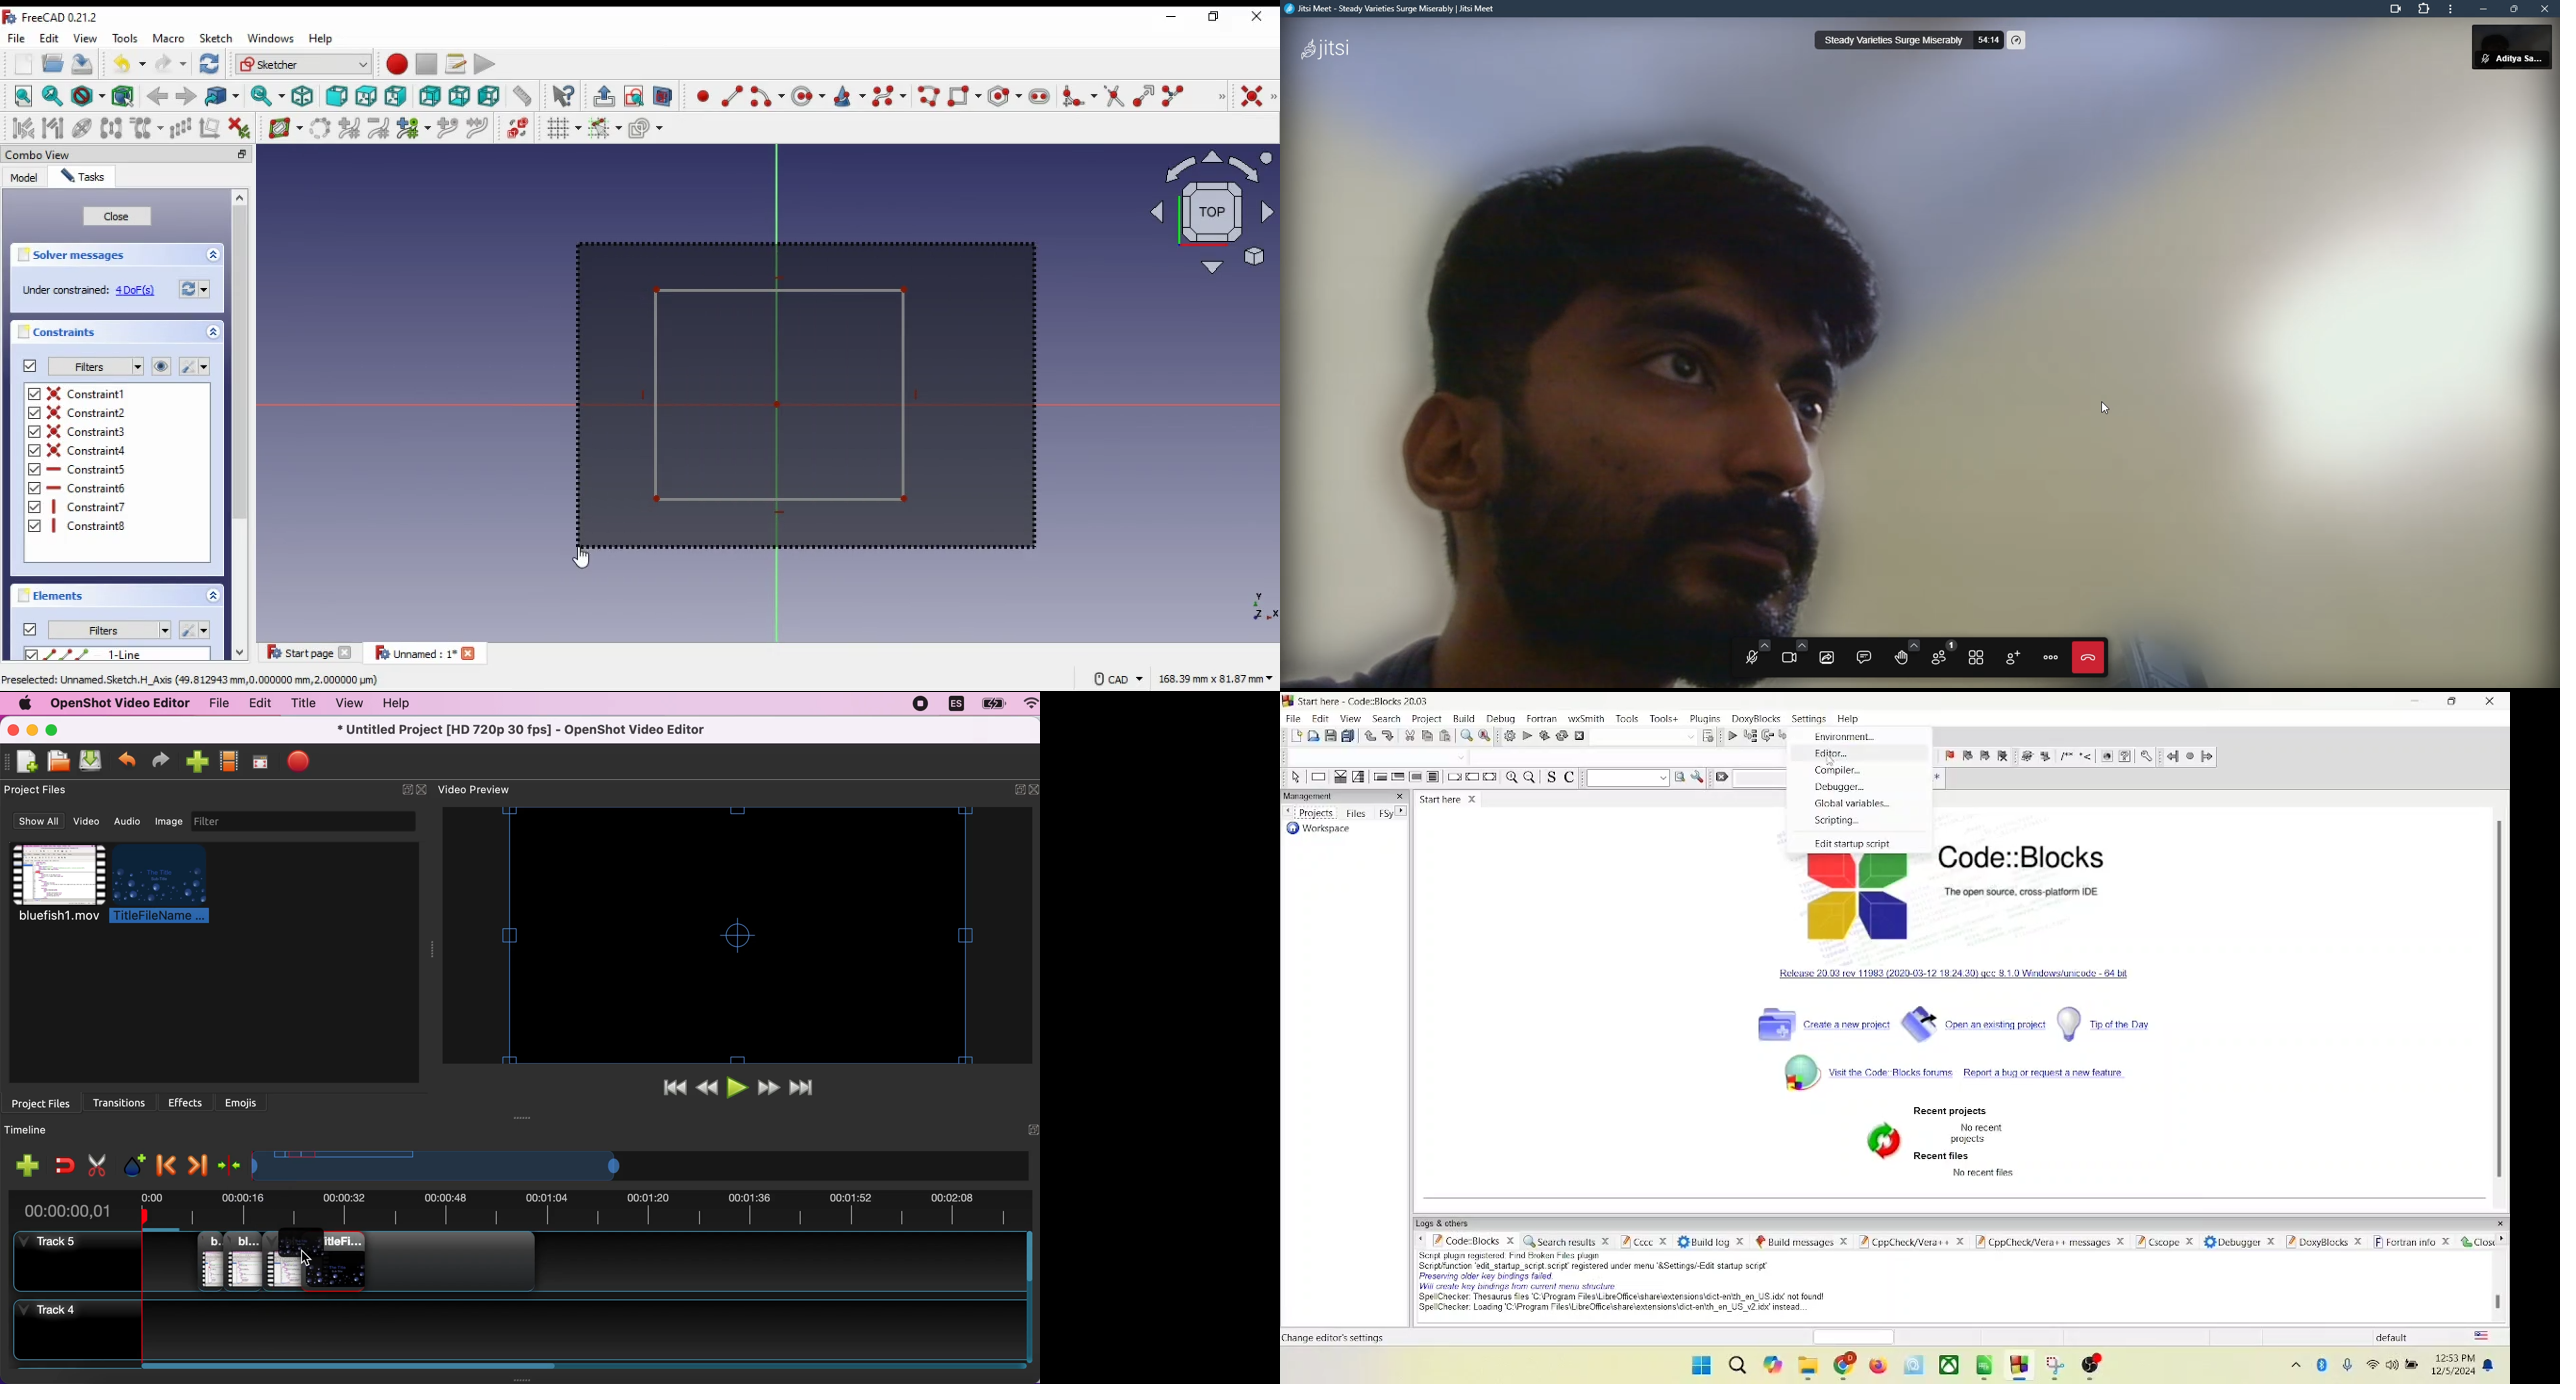 This screenshot has height=1400, width=2576. I want to click on configure rendering order, so click(647, 128).